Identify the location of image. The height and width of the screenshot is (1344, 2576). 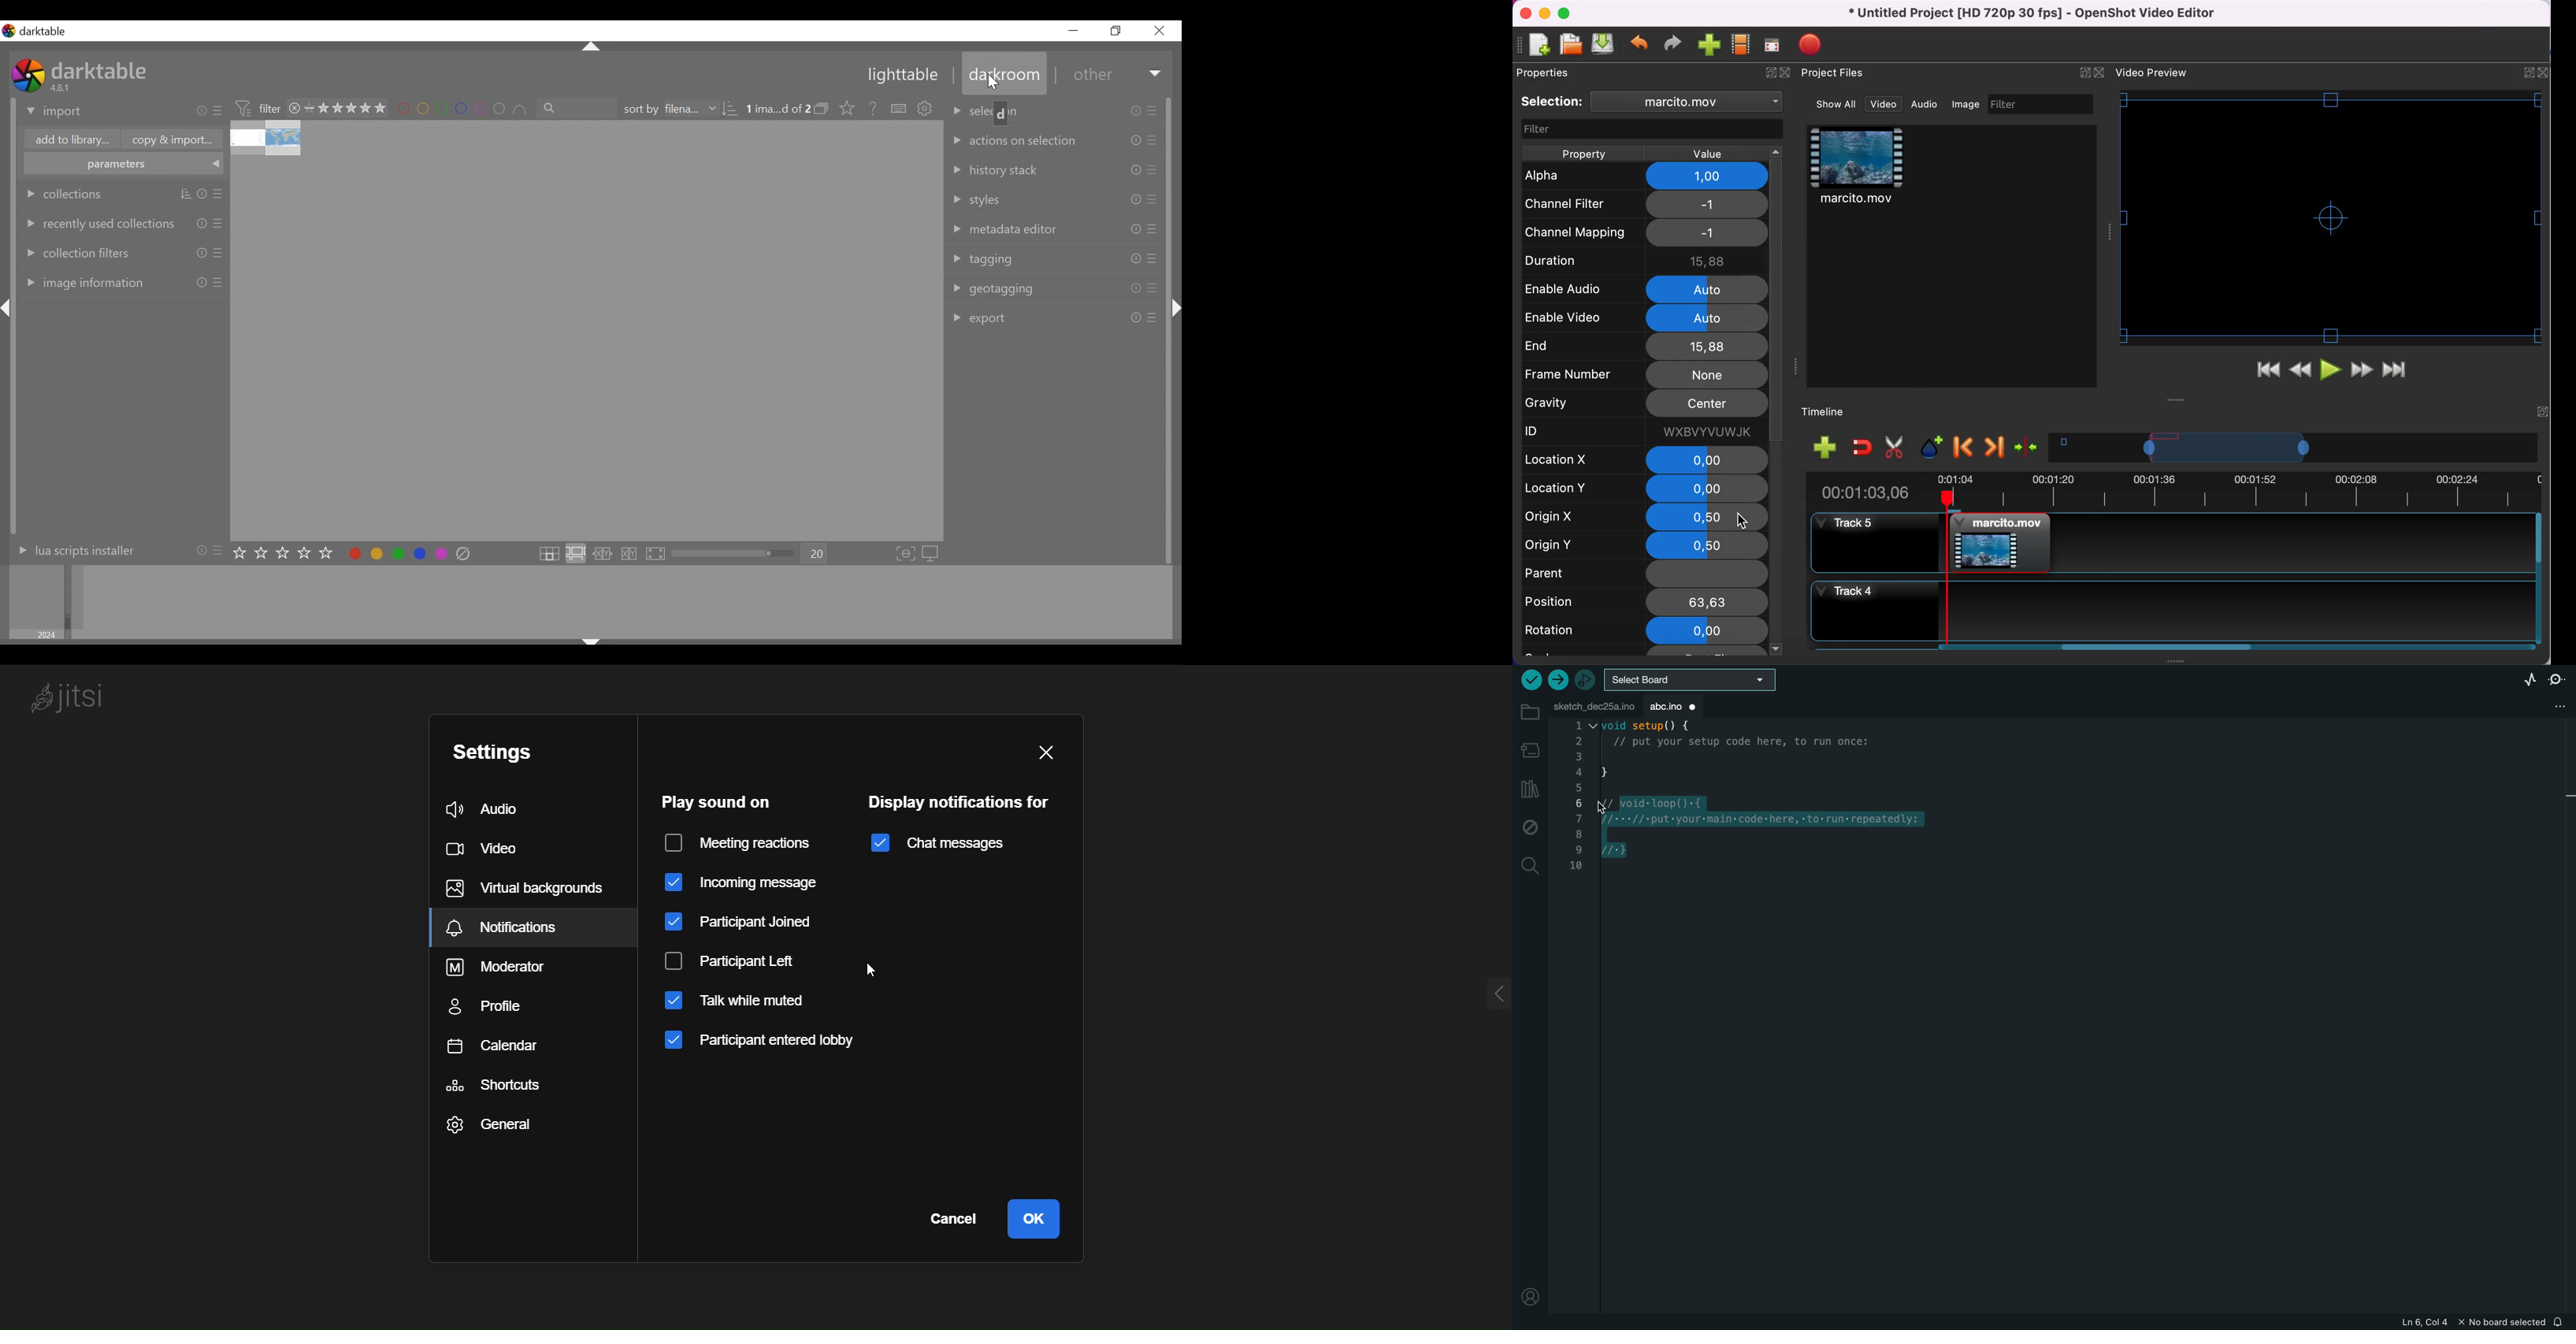
(1967, 104).